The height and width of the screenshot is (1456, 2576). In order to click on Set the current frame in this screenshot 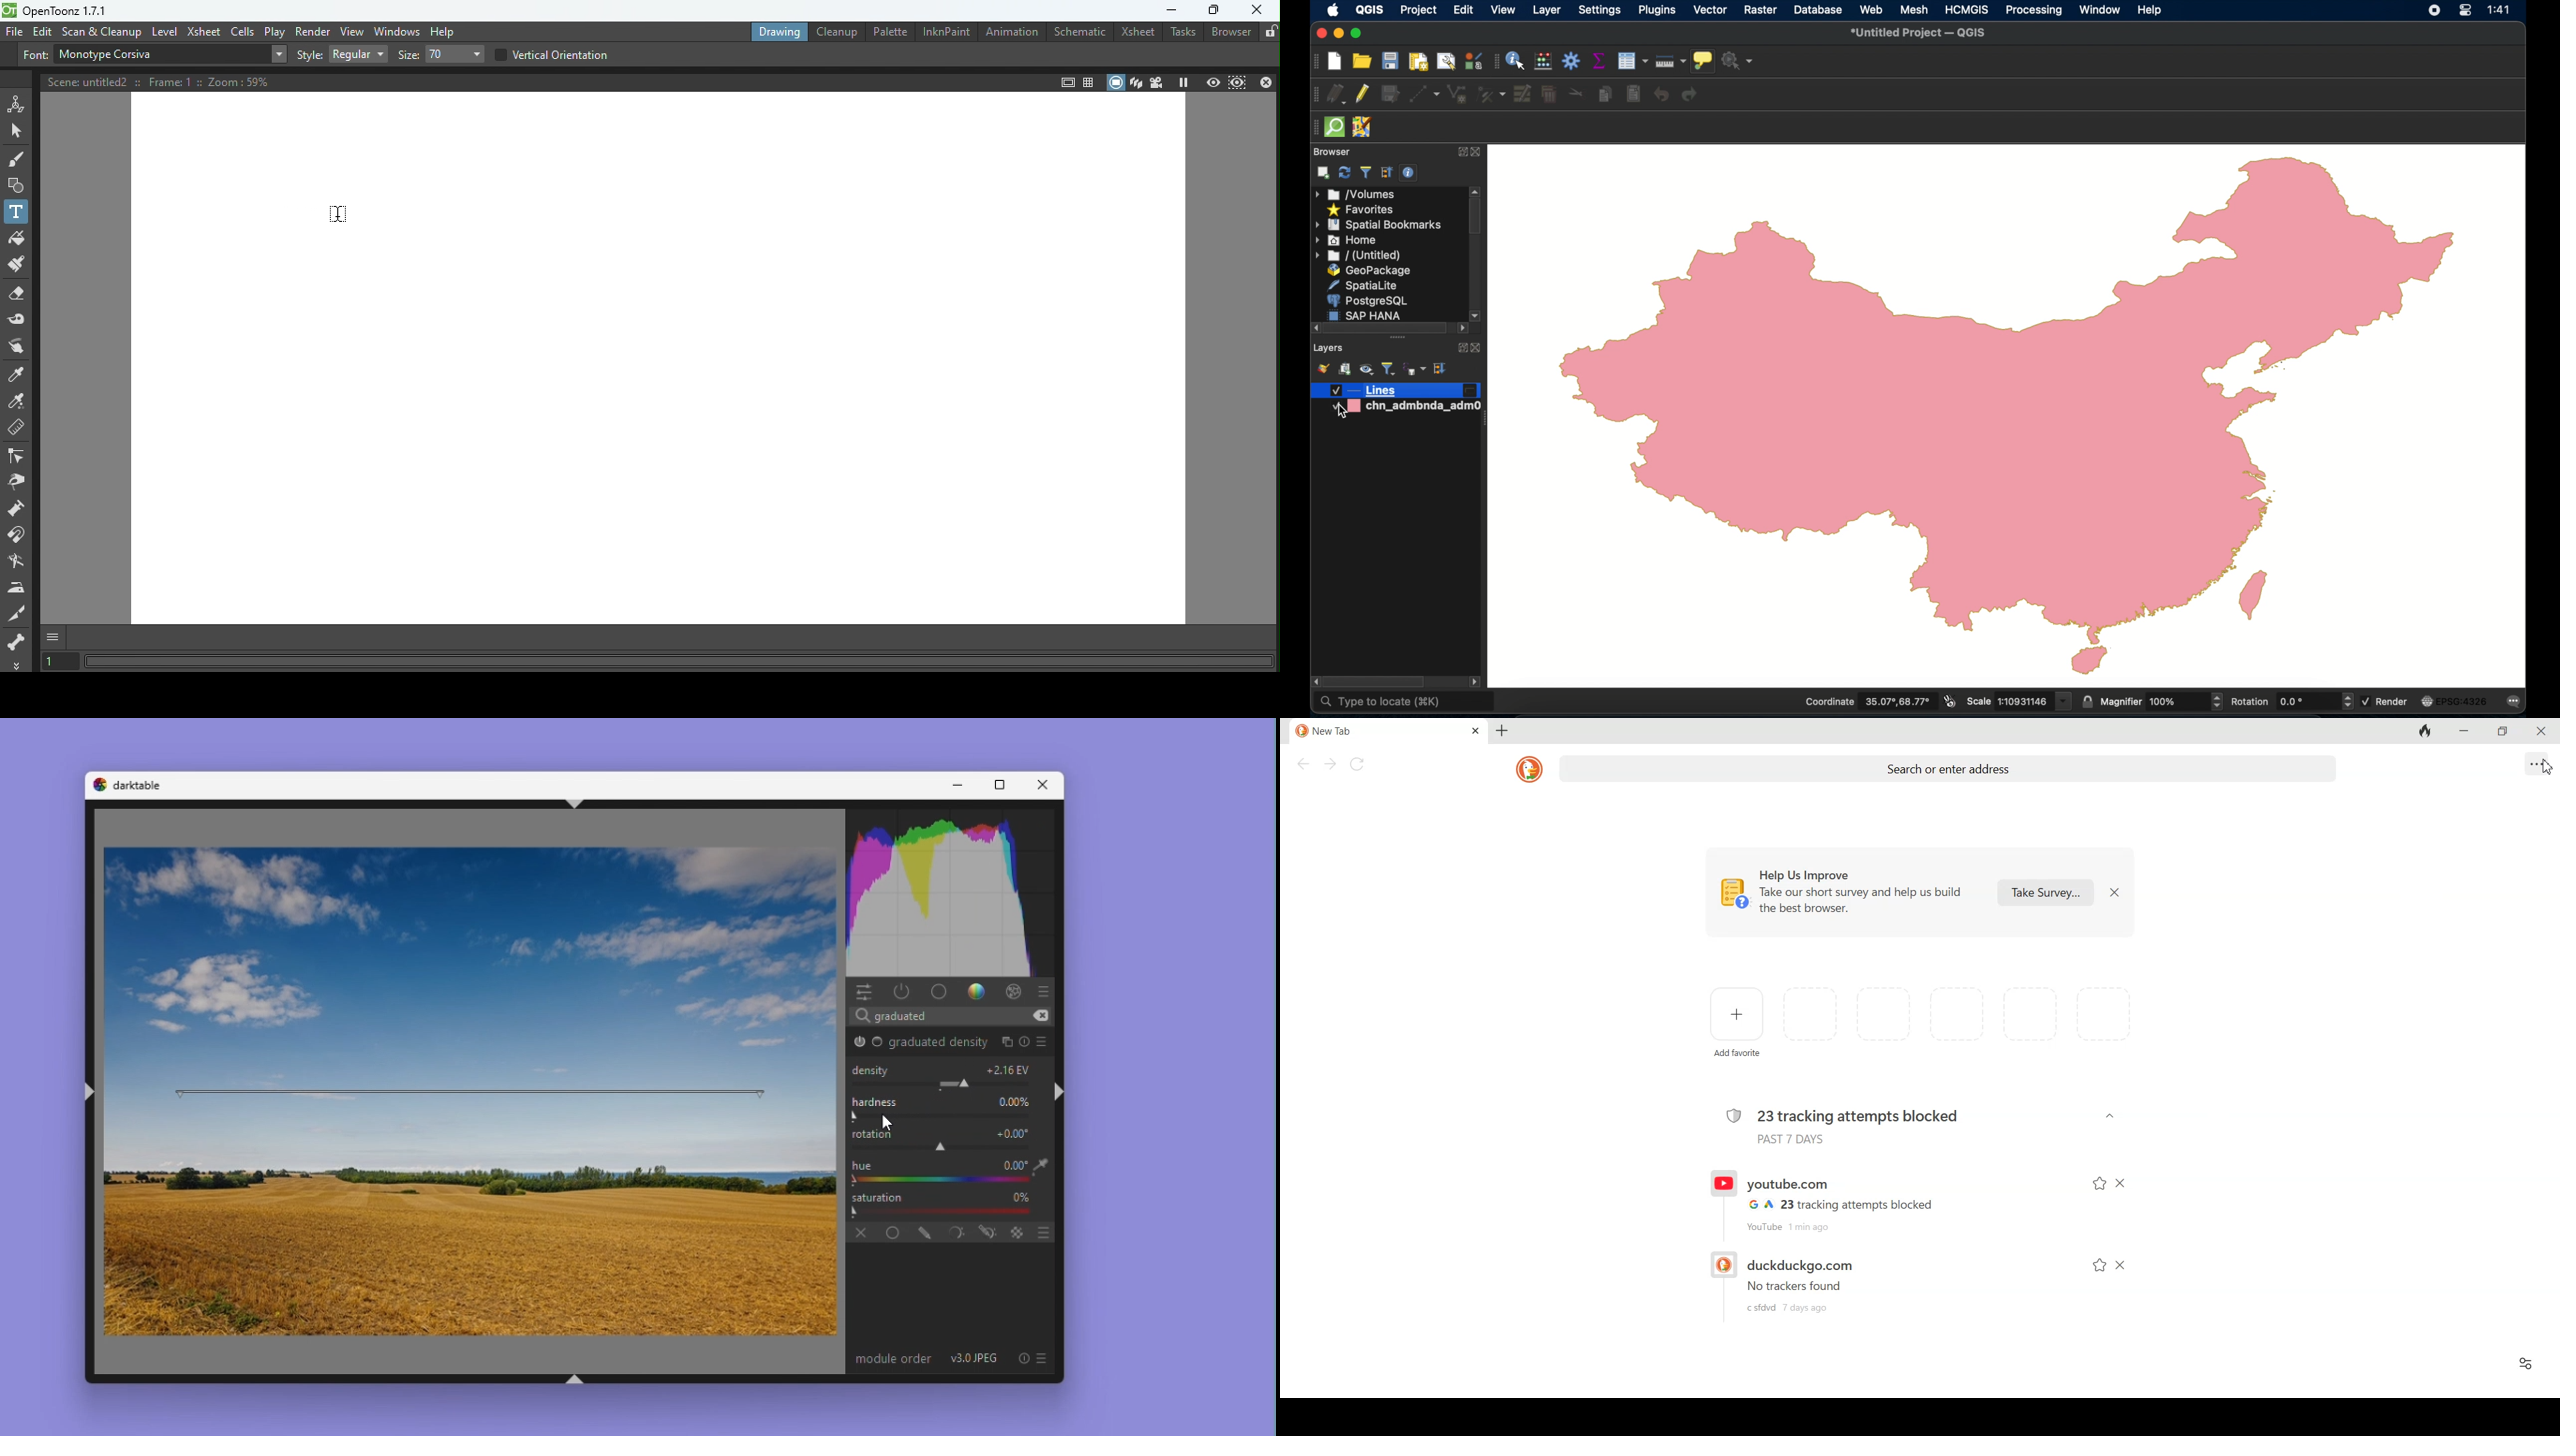, I will do `click(60, 662)`.